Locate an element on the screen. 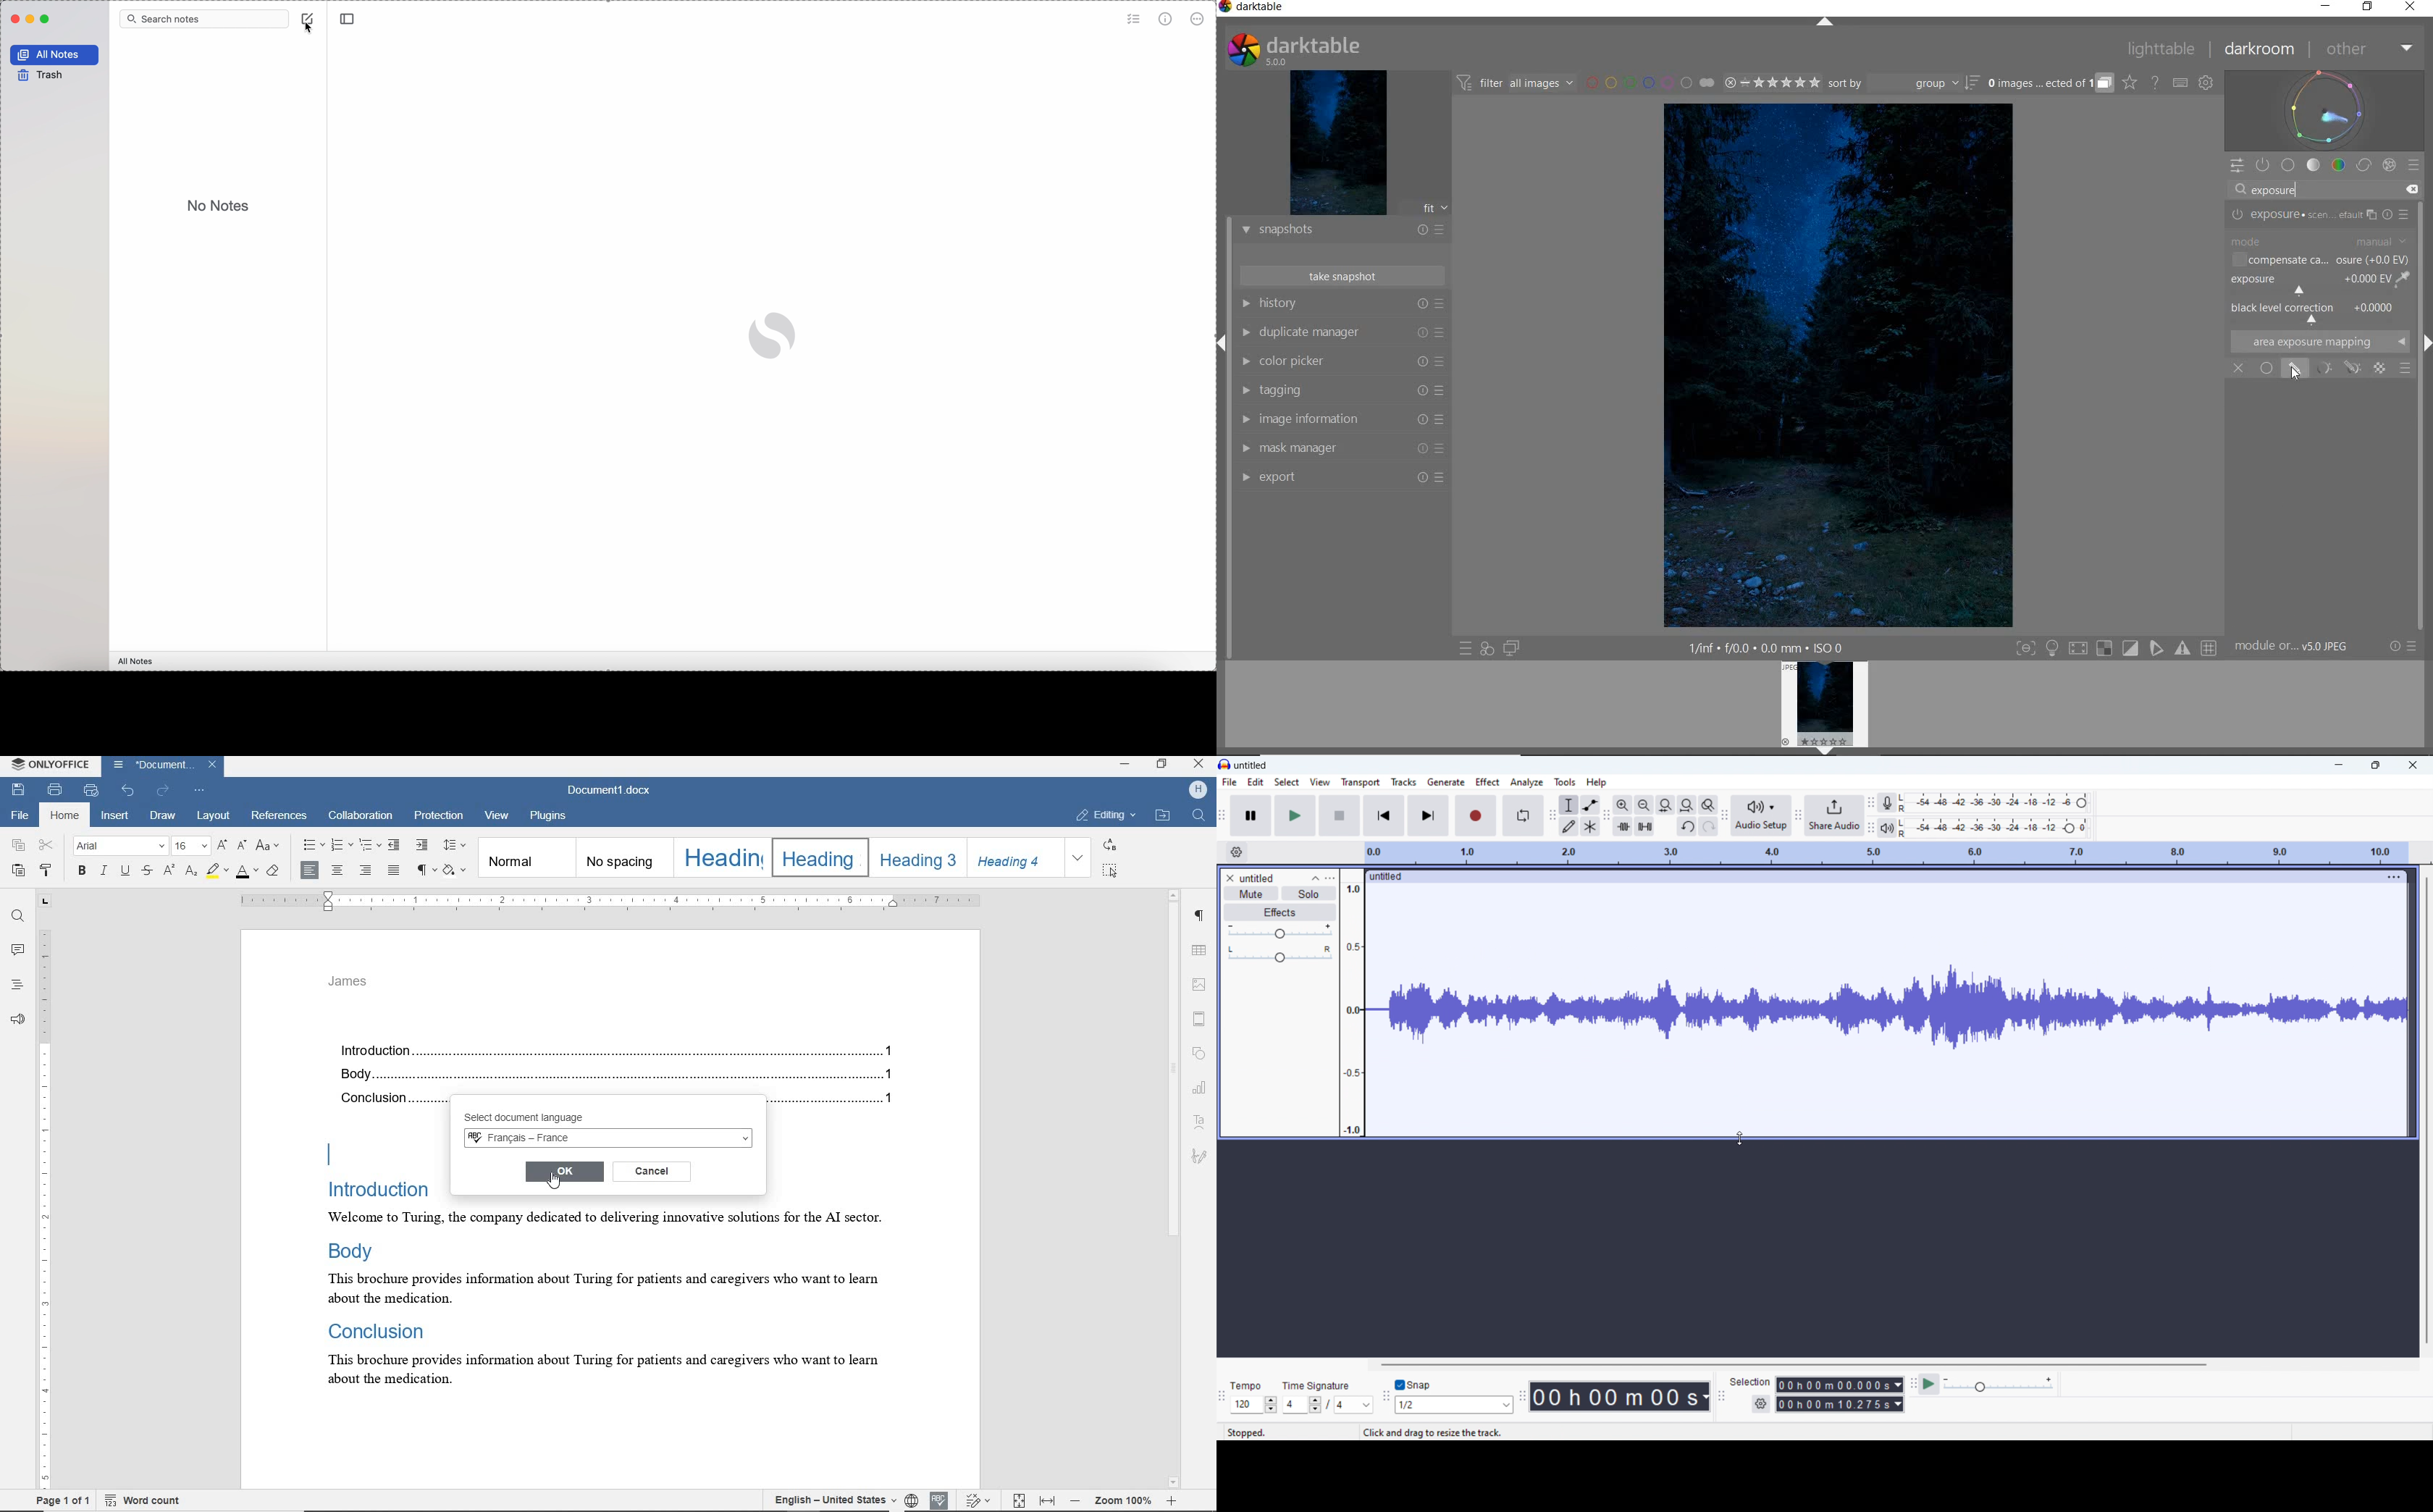  this brochure provides information about Turing for patients and caregivers who want to learn about the medication is located at coordinates (601, 1288).